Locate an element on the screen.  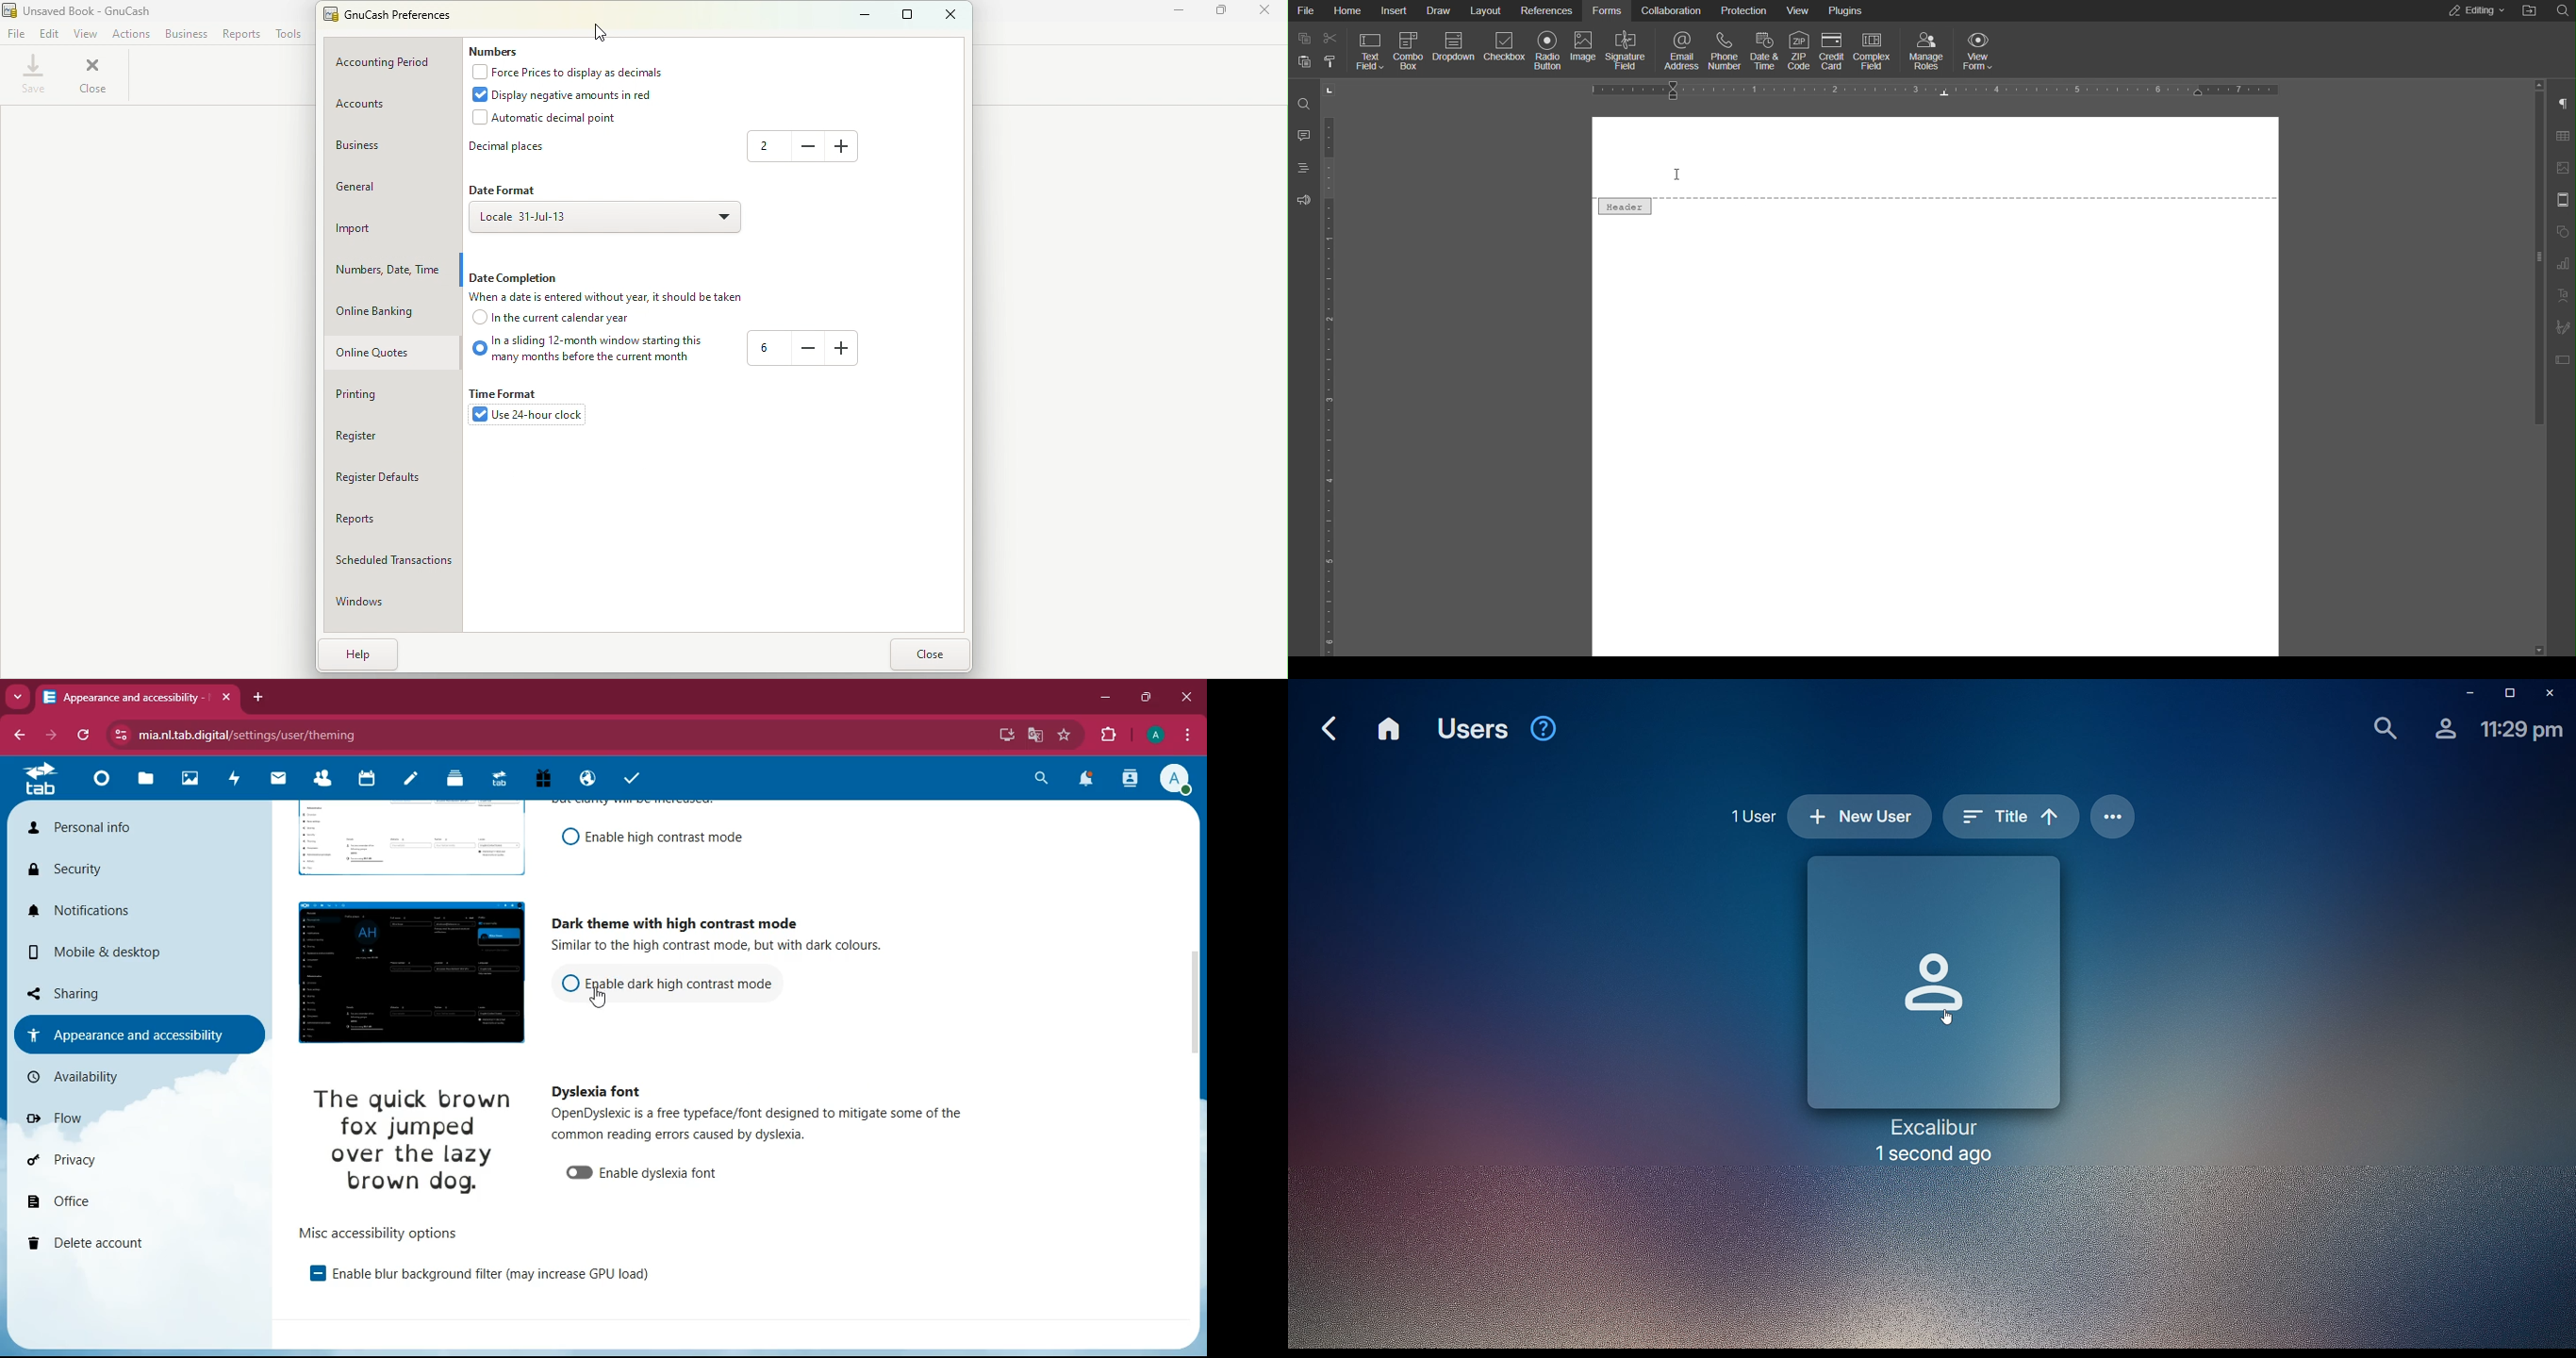
Account is located at coordinates (394, 105).